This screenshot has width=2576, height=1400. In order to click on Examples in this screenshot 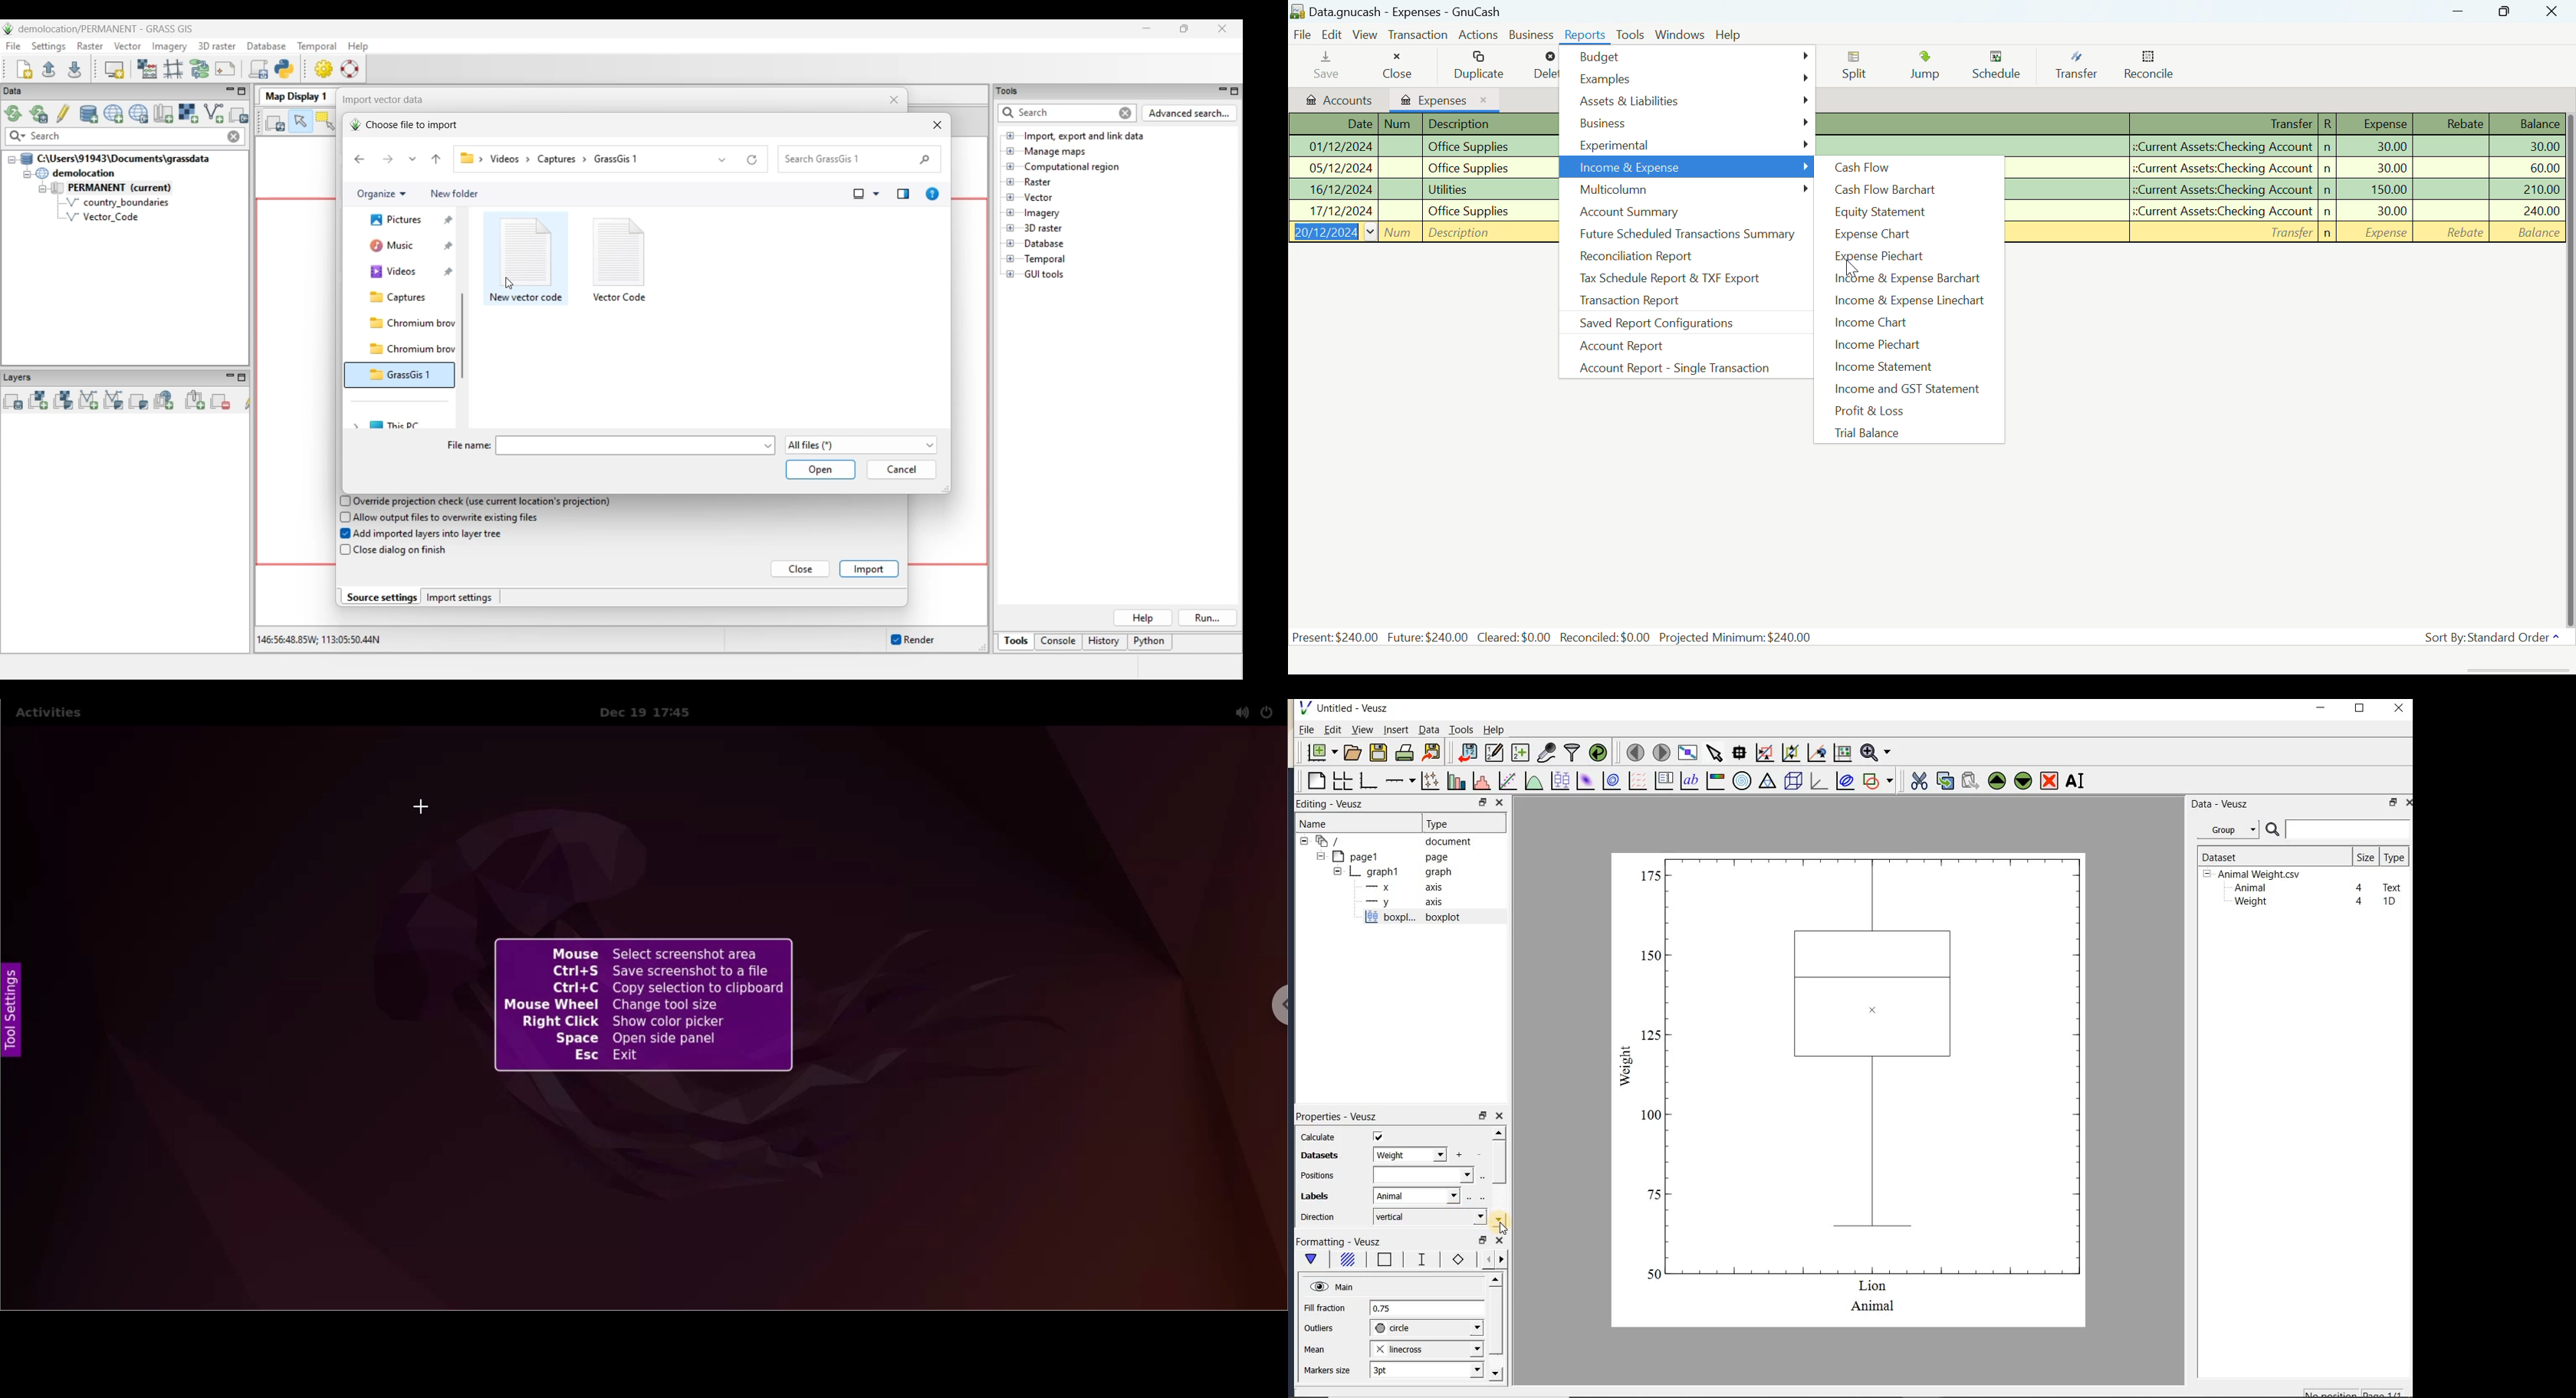, I will do `click(1689, 80)`.